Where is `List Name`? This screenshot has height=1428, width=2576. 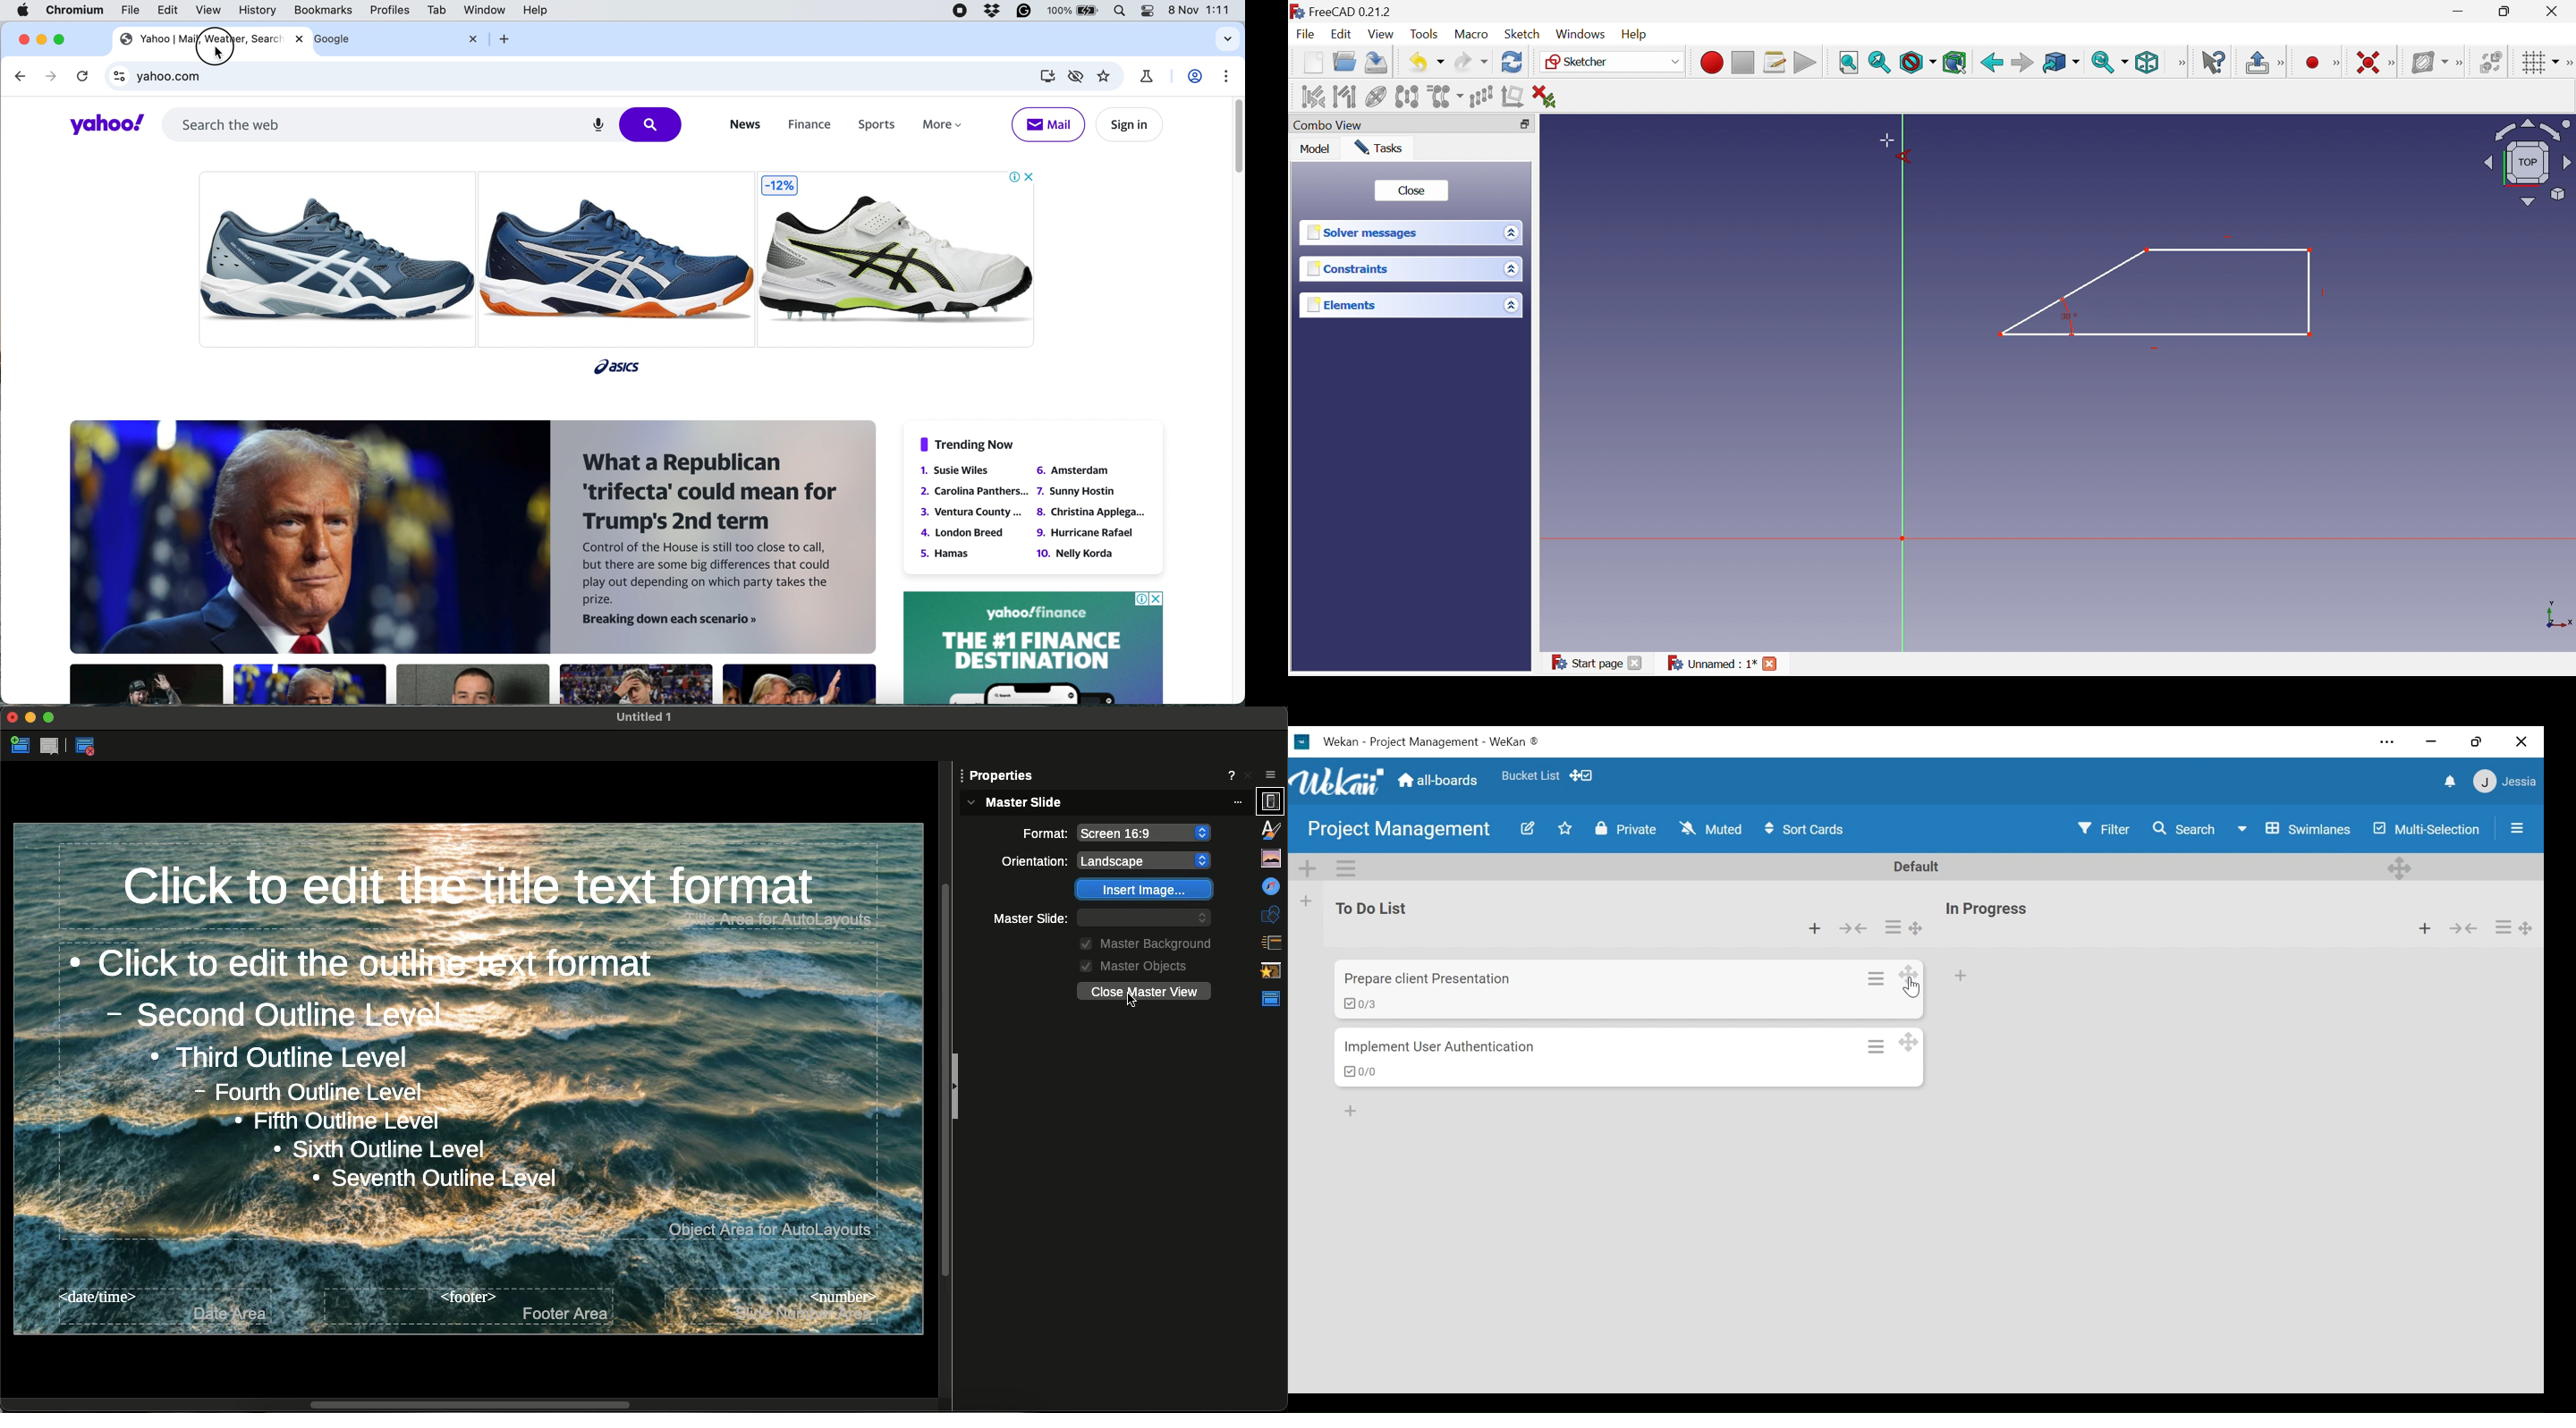 List Name is located at coordinates (1375, 907).